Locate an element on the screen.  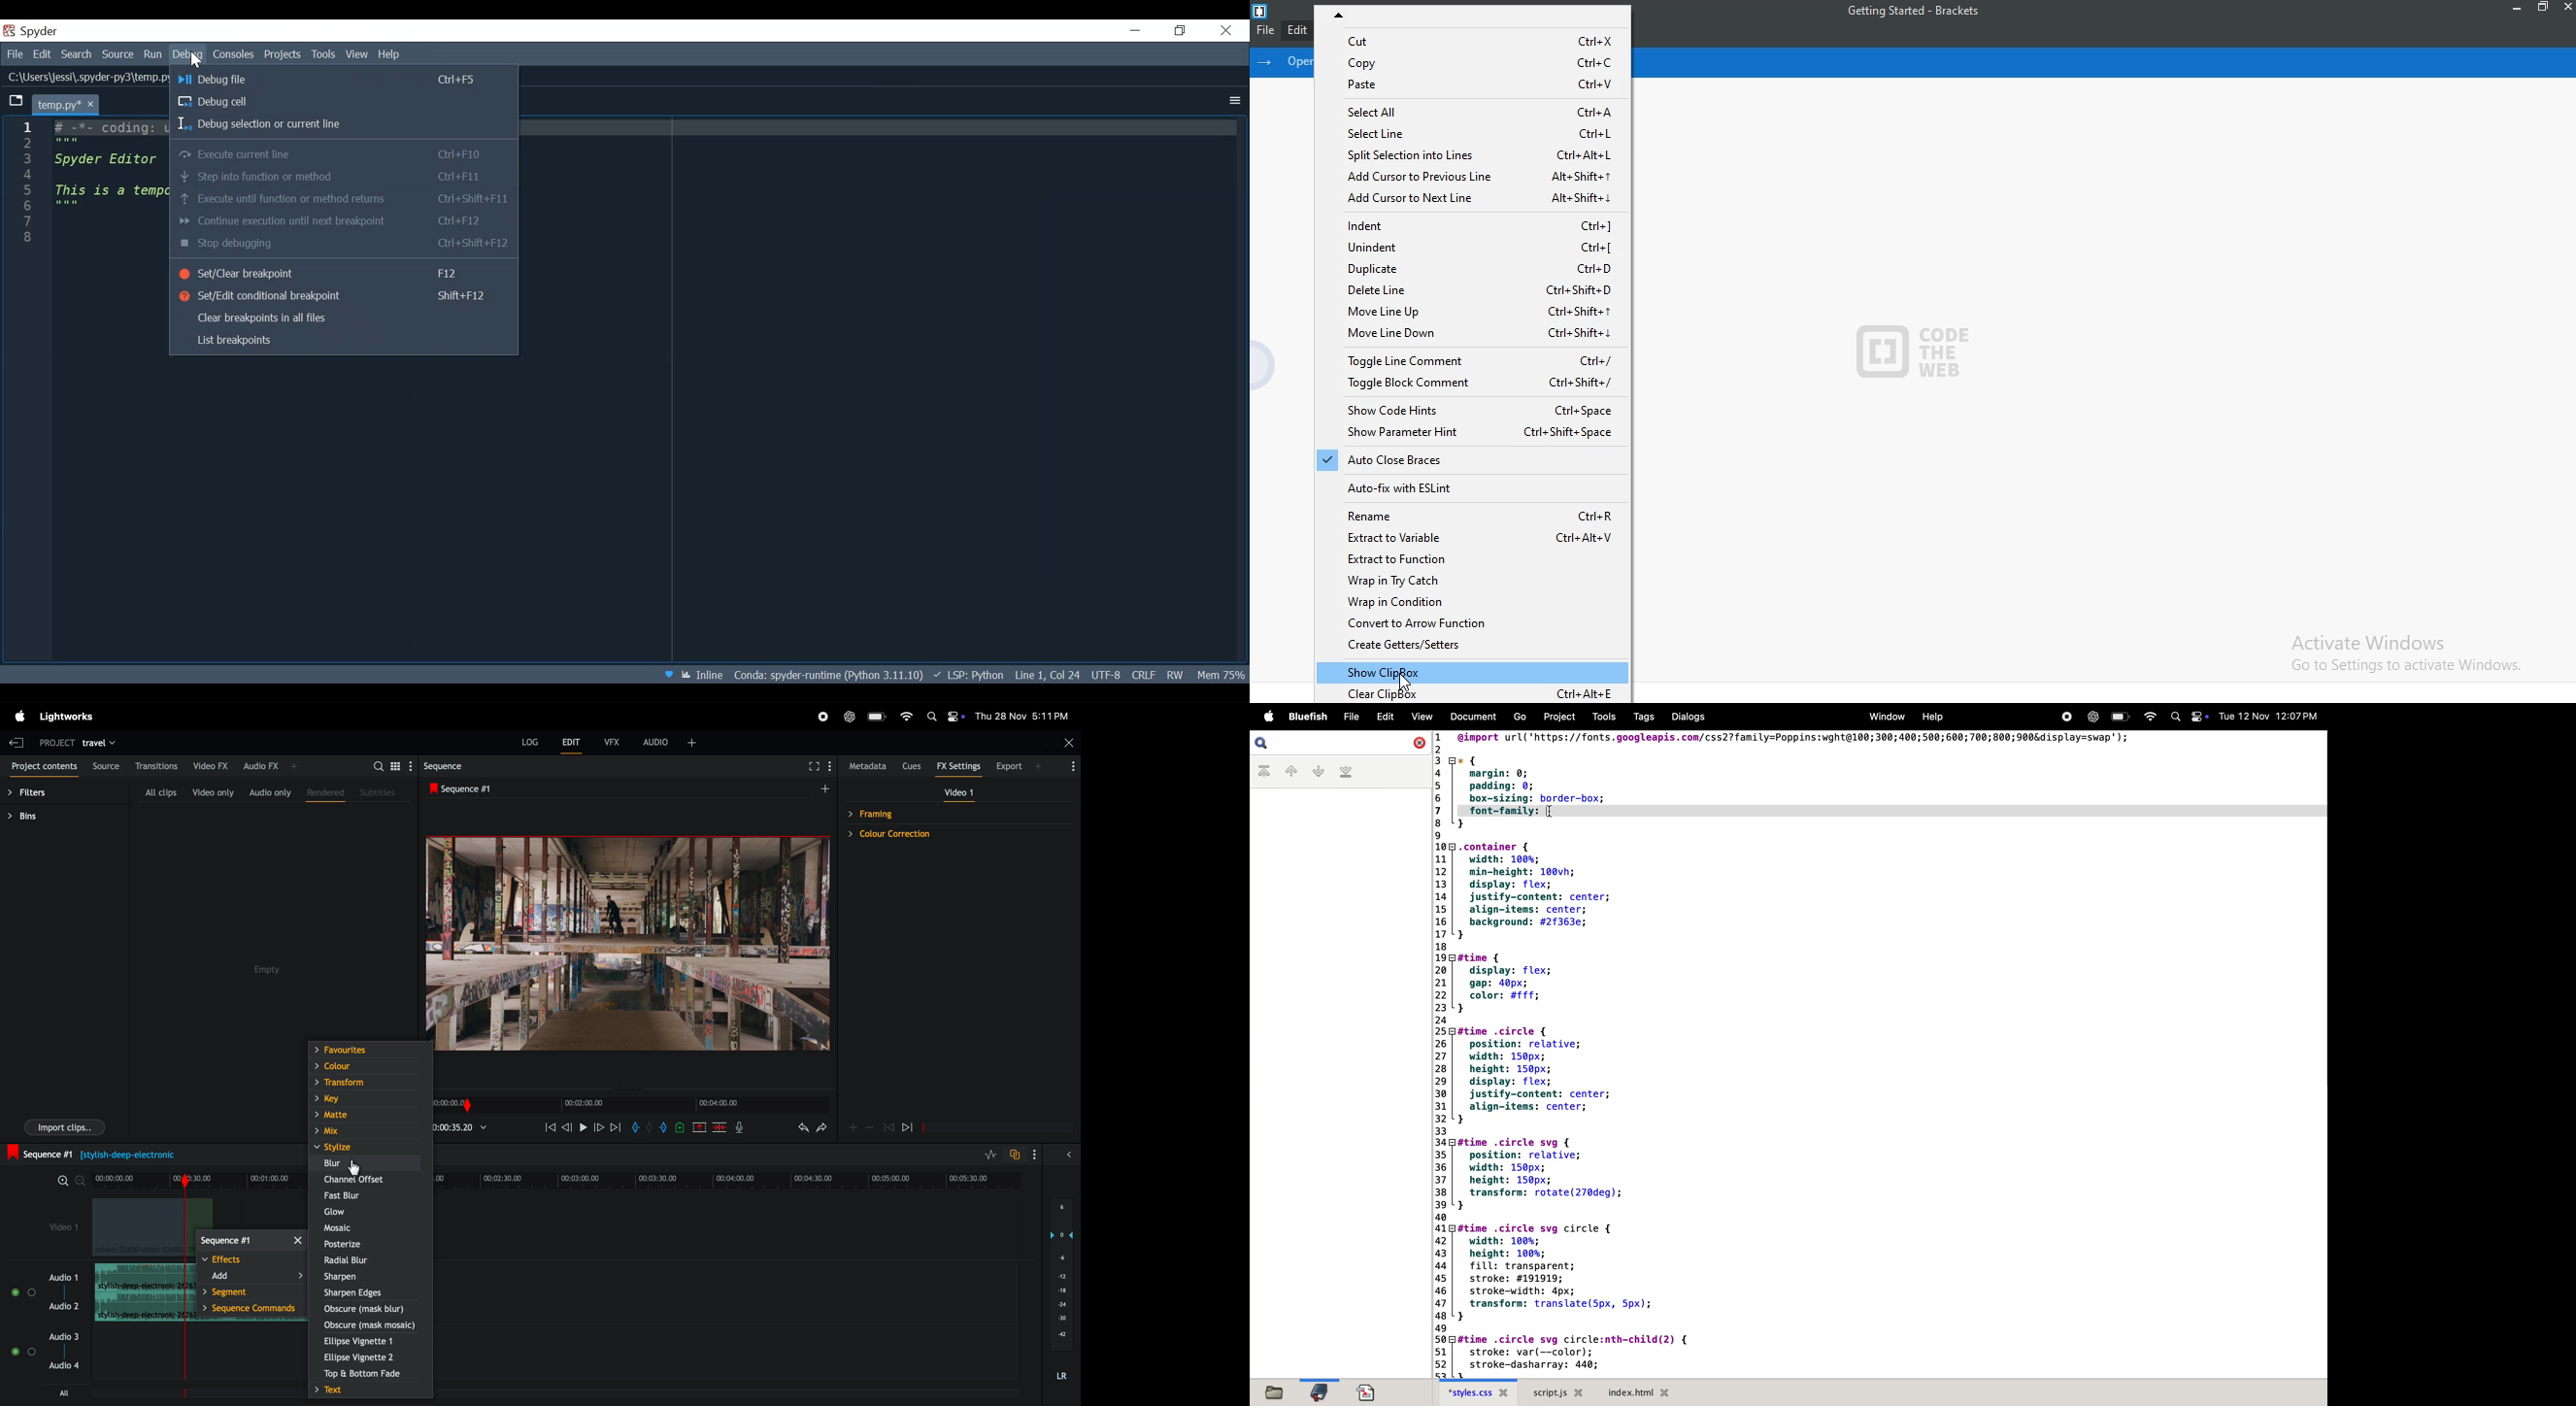
Split selection into lines is located at coordinates (1470, 154).